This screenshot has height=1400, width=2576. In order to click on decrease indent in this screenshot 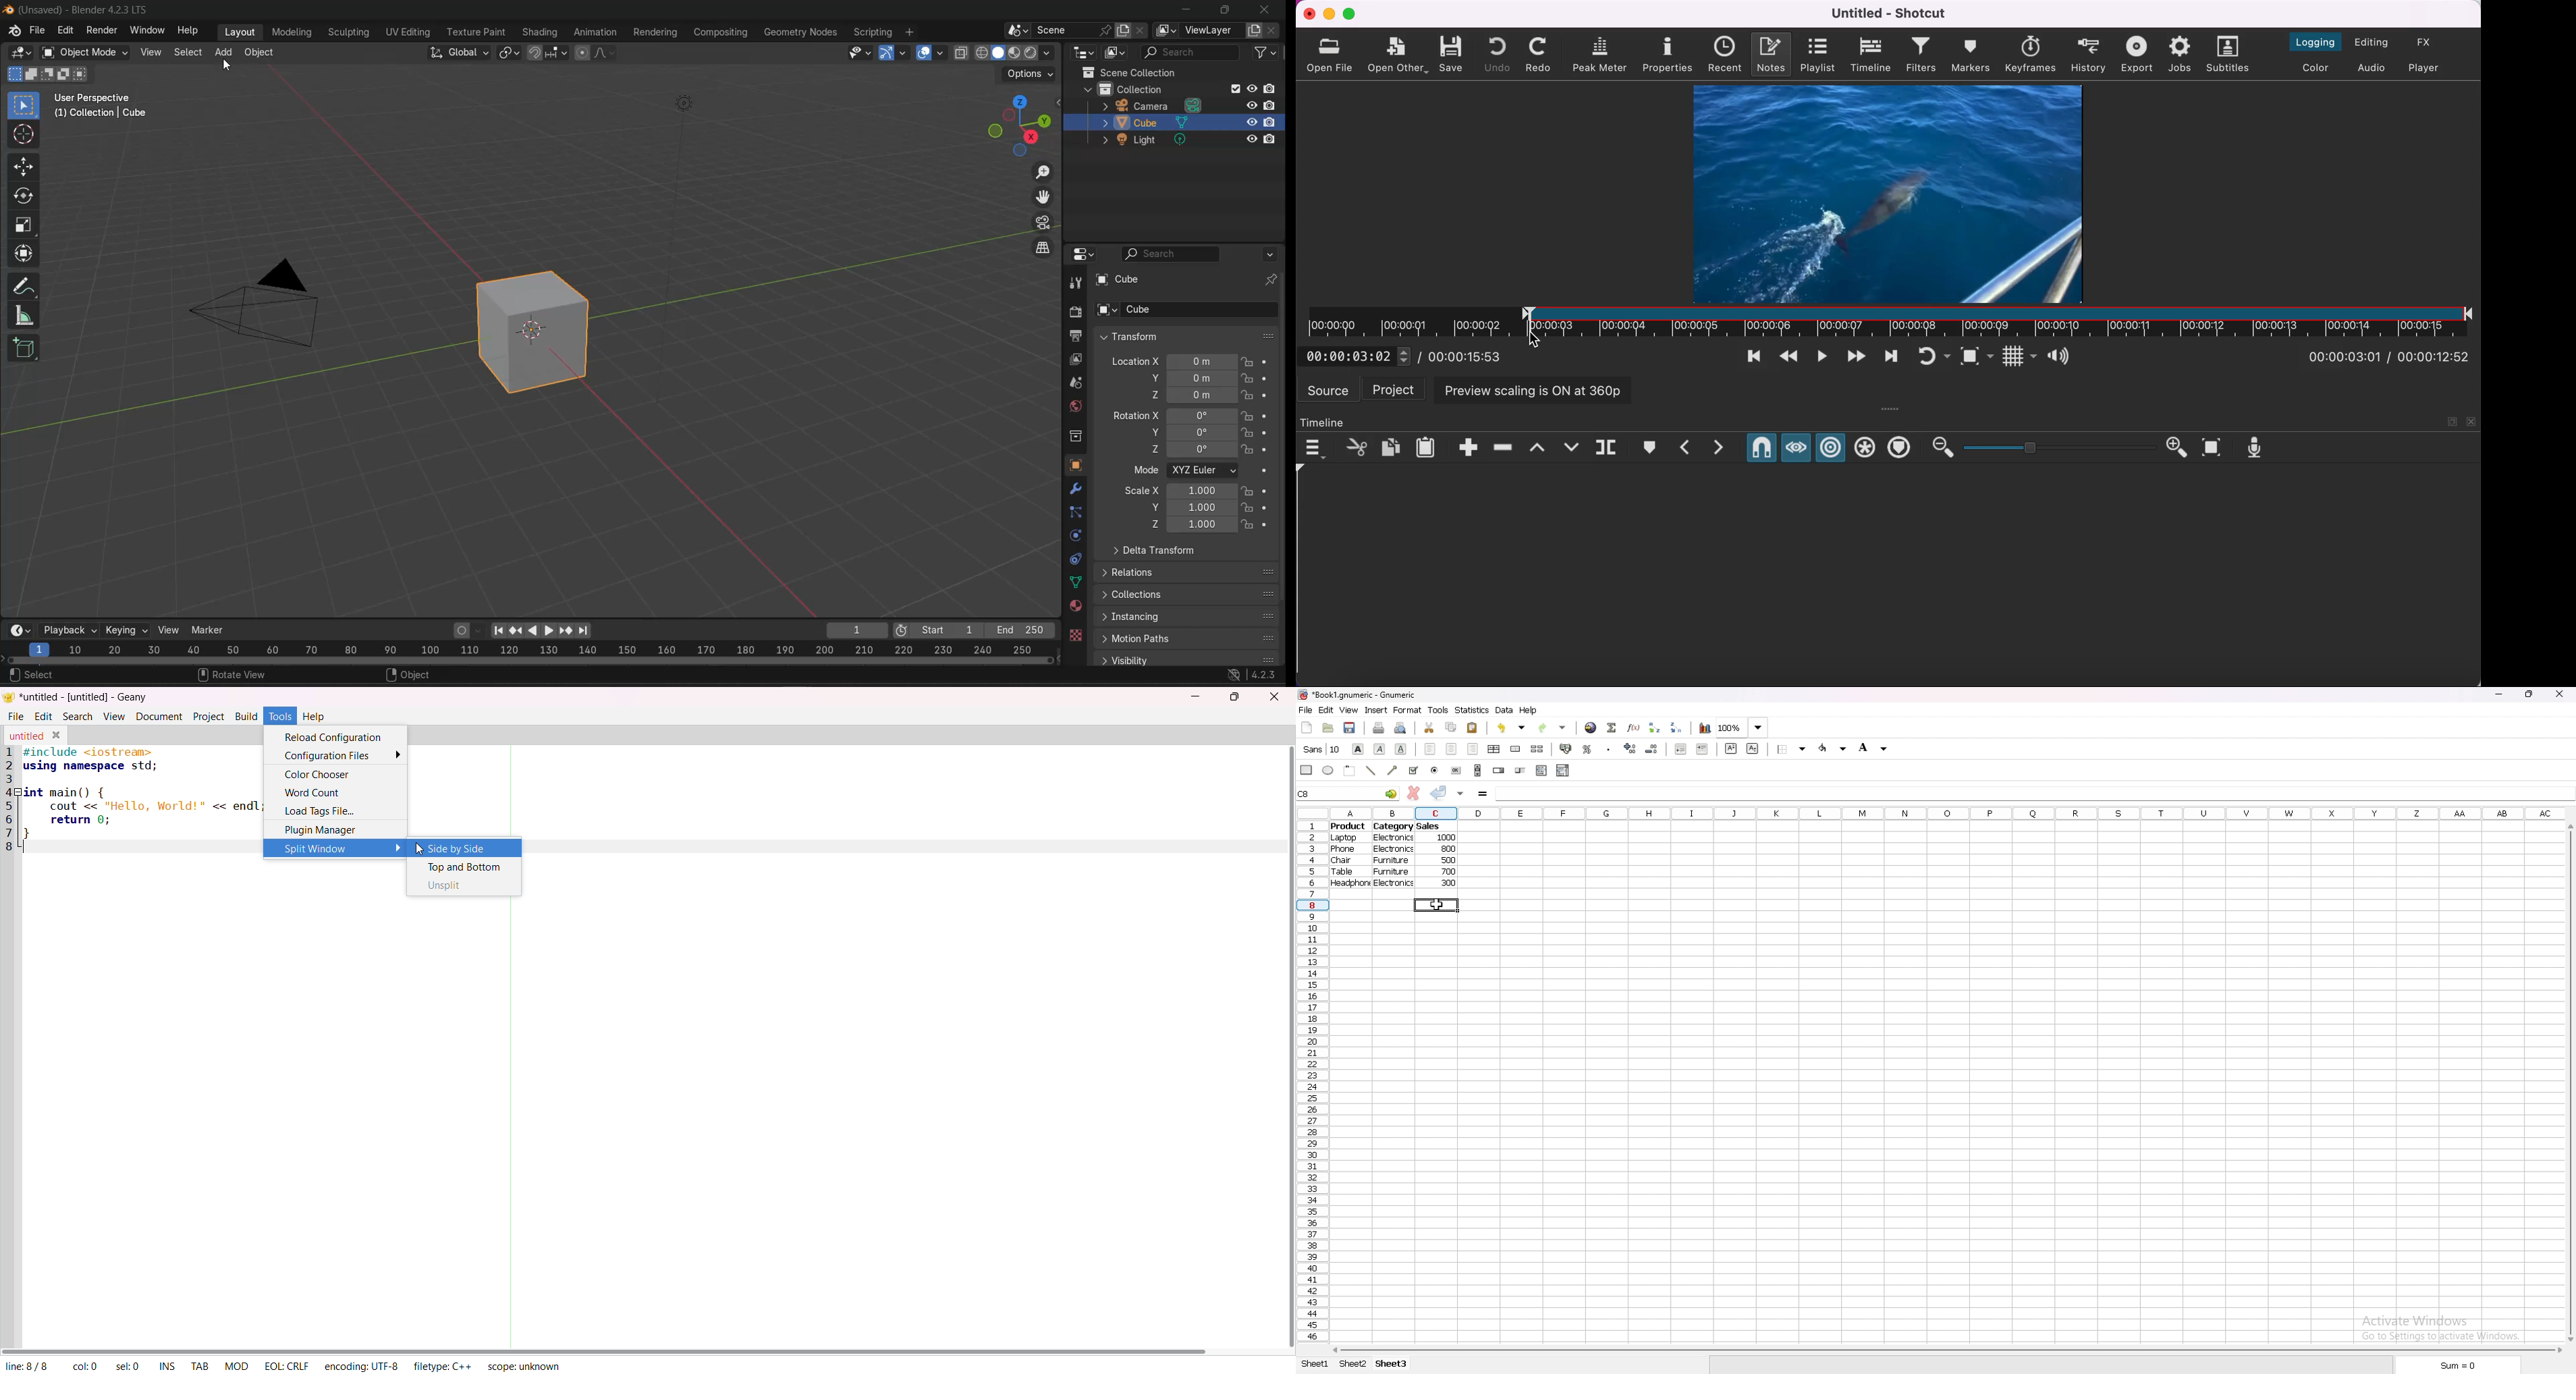, I will do `click(1681, 749)`.